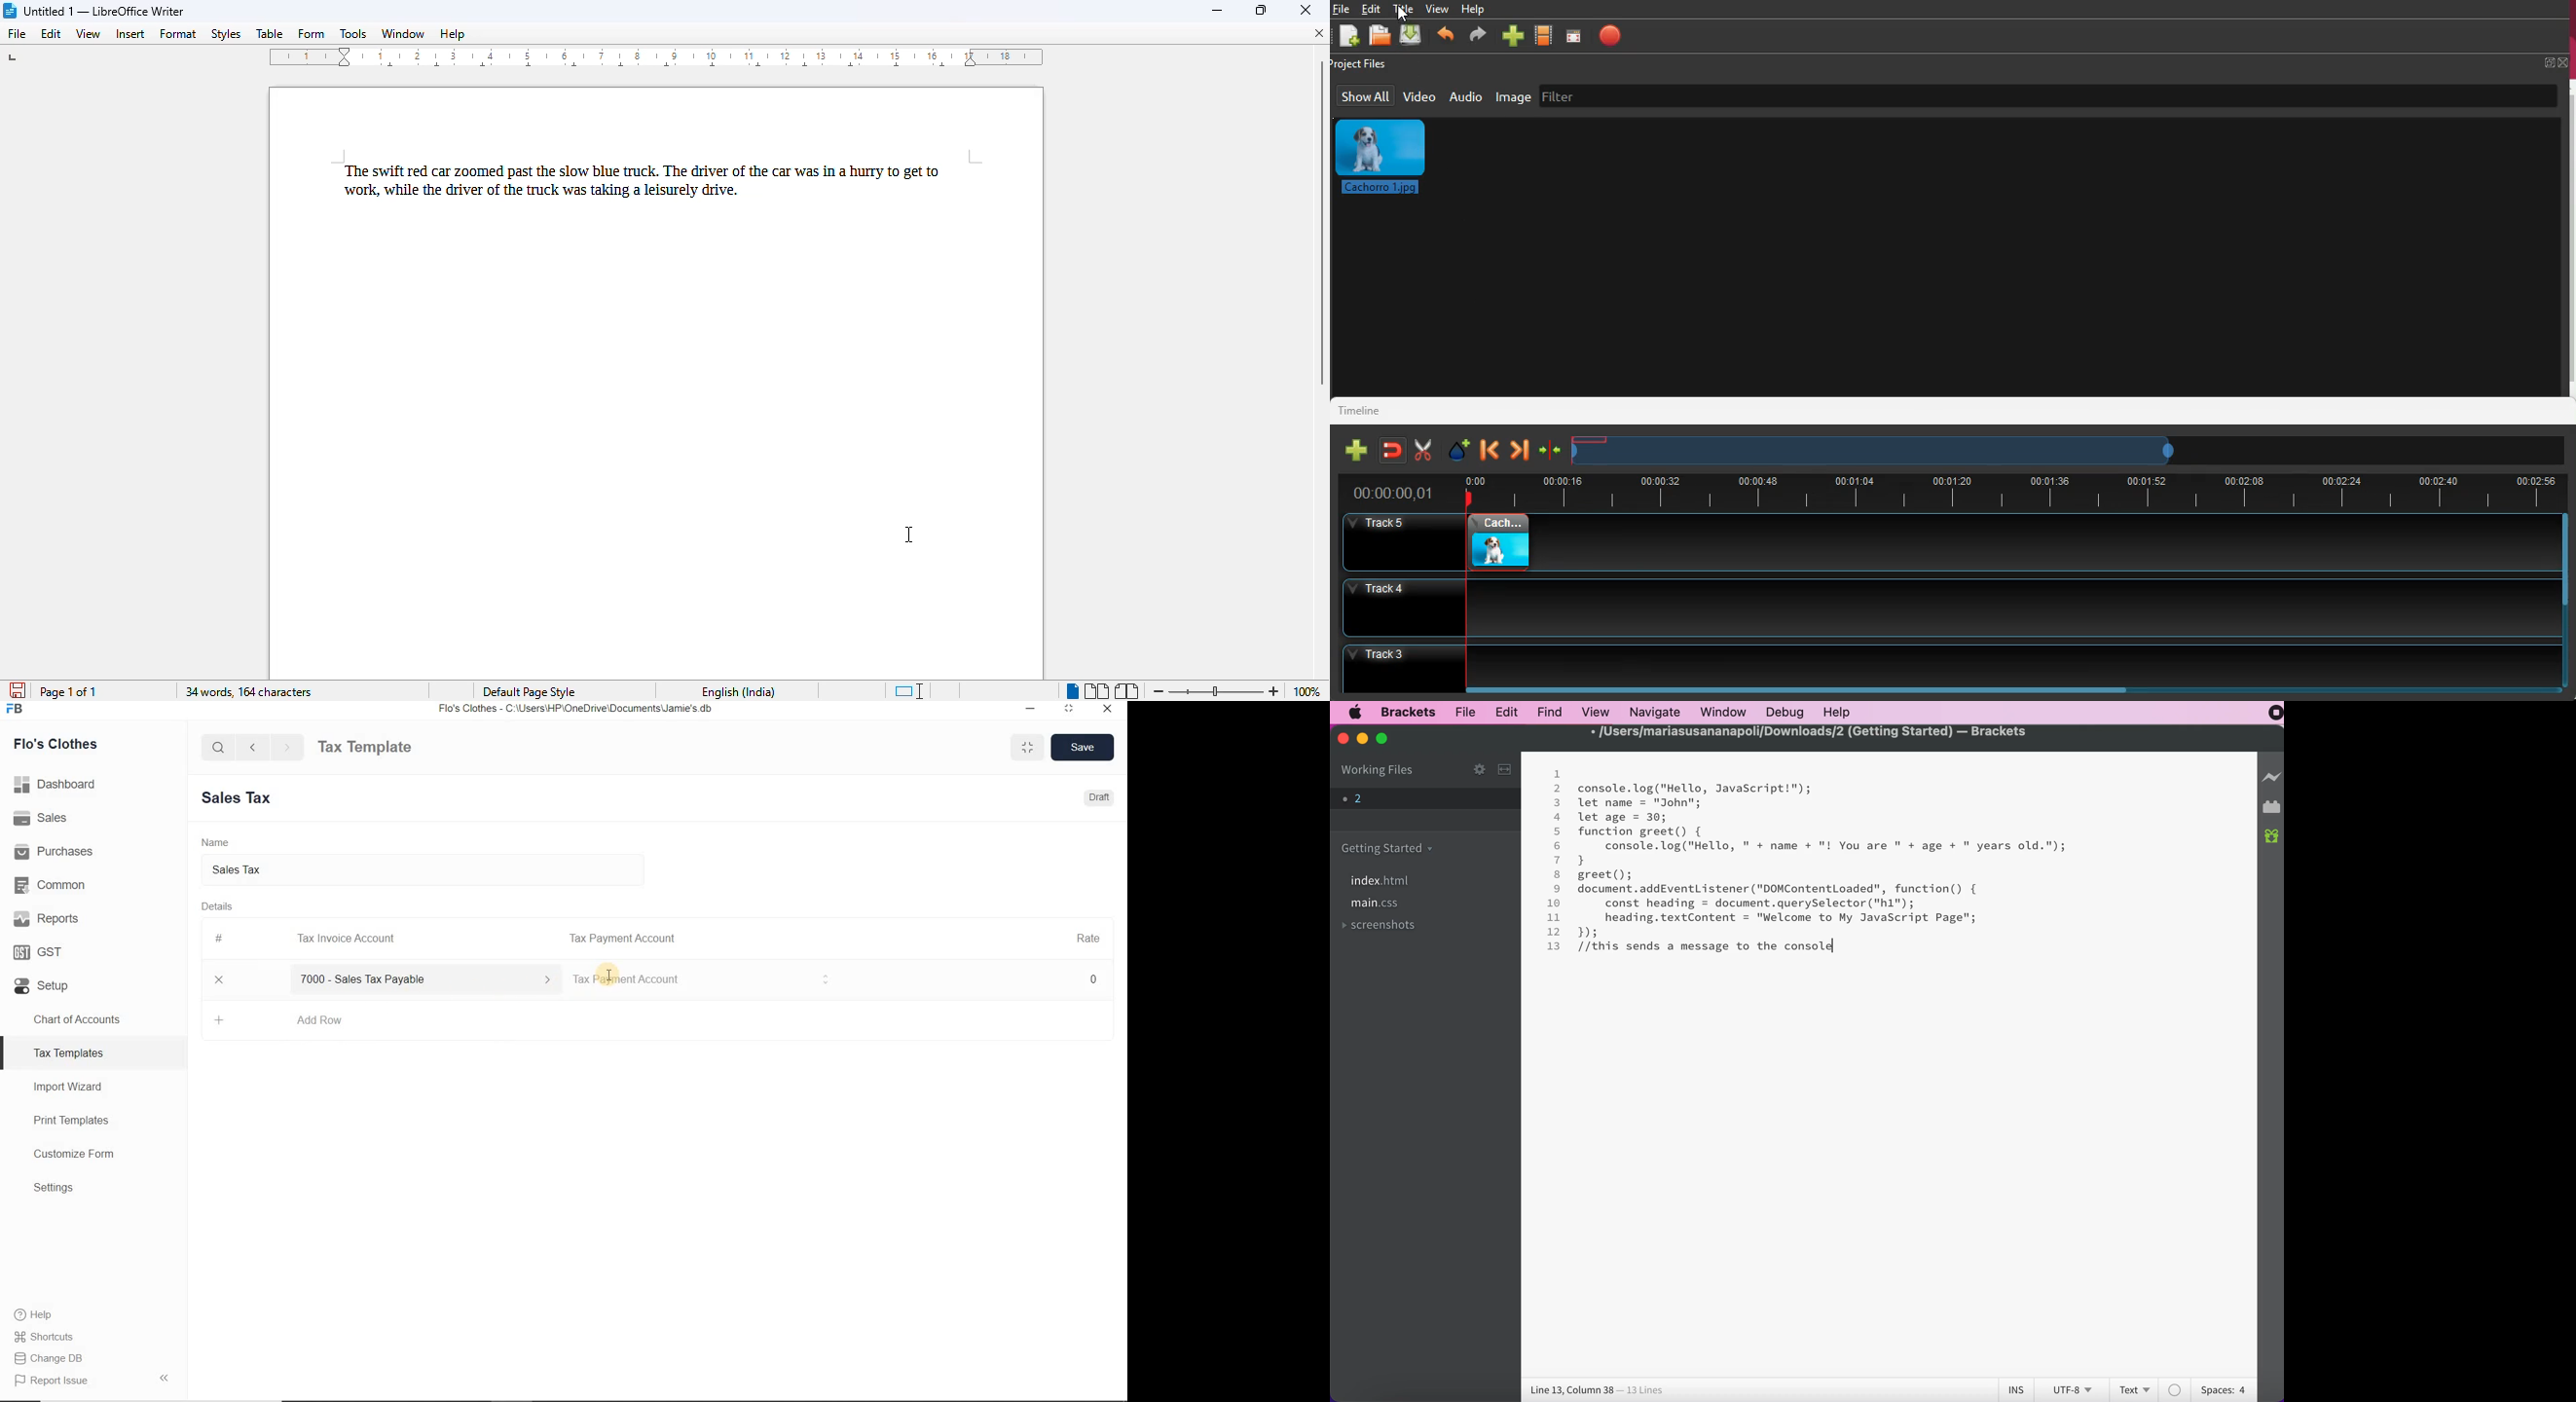 The height and width of the screenshot is (1428, 2576). What do you see at coordinates (1362, 739) in the screenshot?
I see `minimize` at bounding box center [1362, 739].